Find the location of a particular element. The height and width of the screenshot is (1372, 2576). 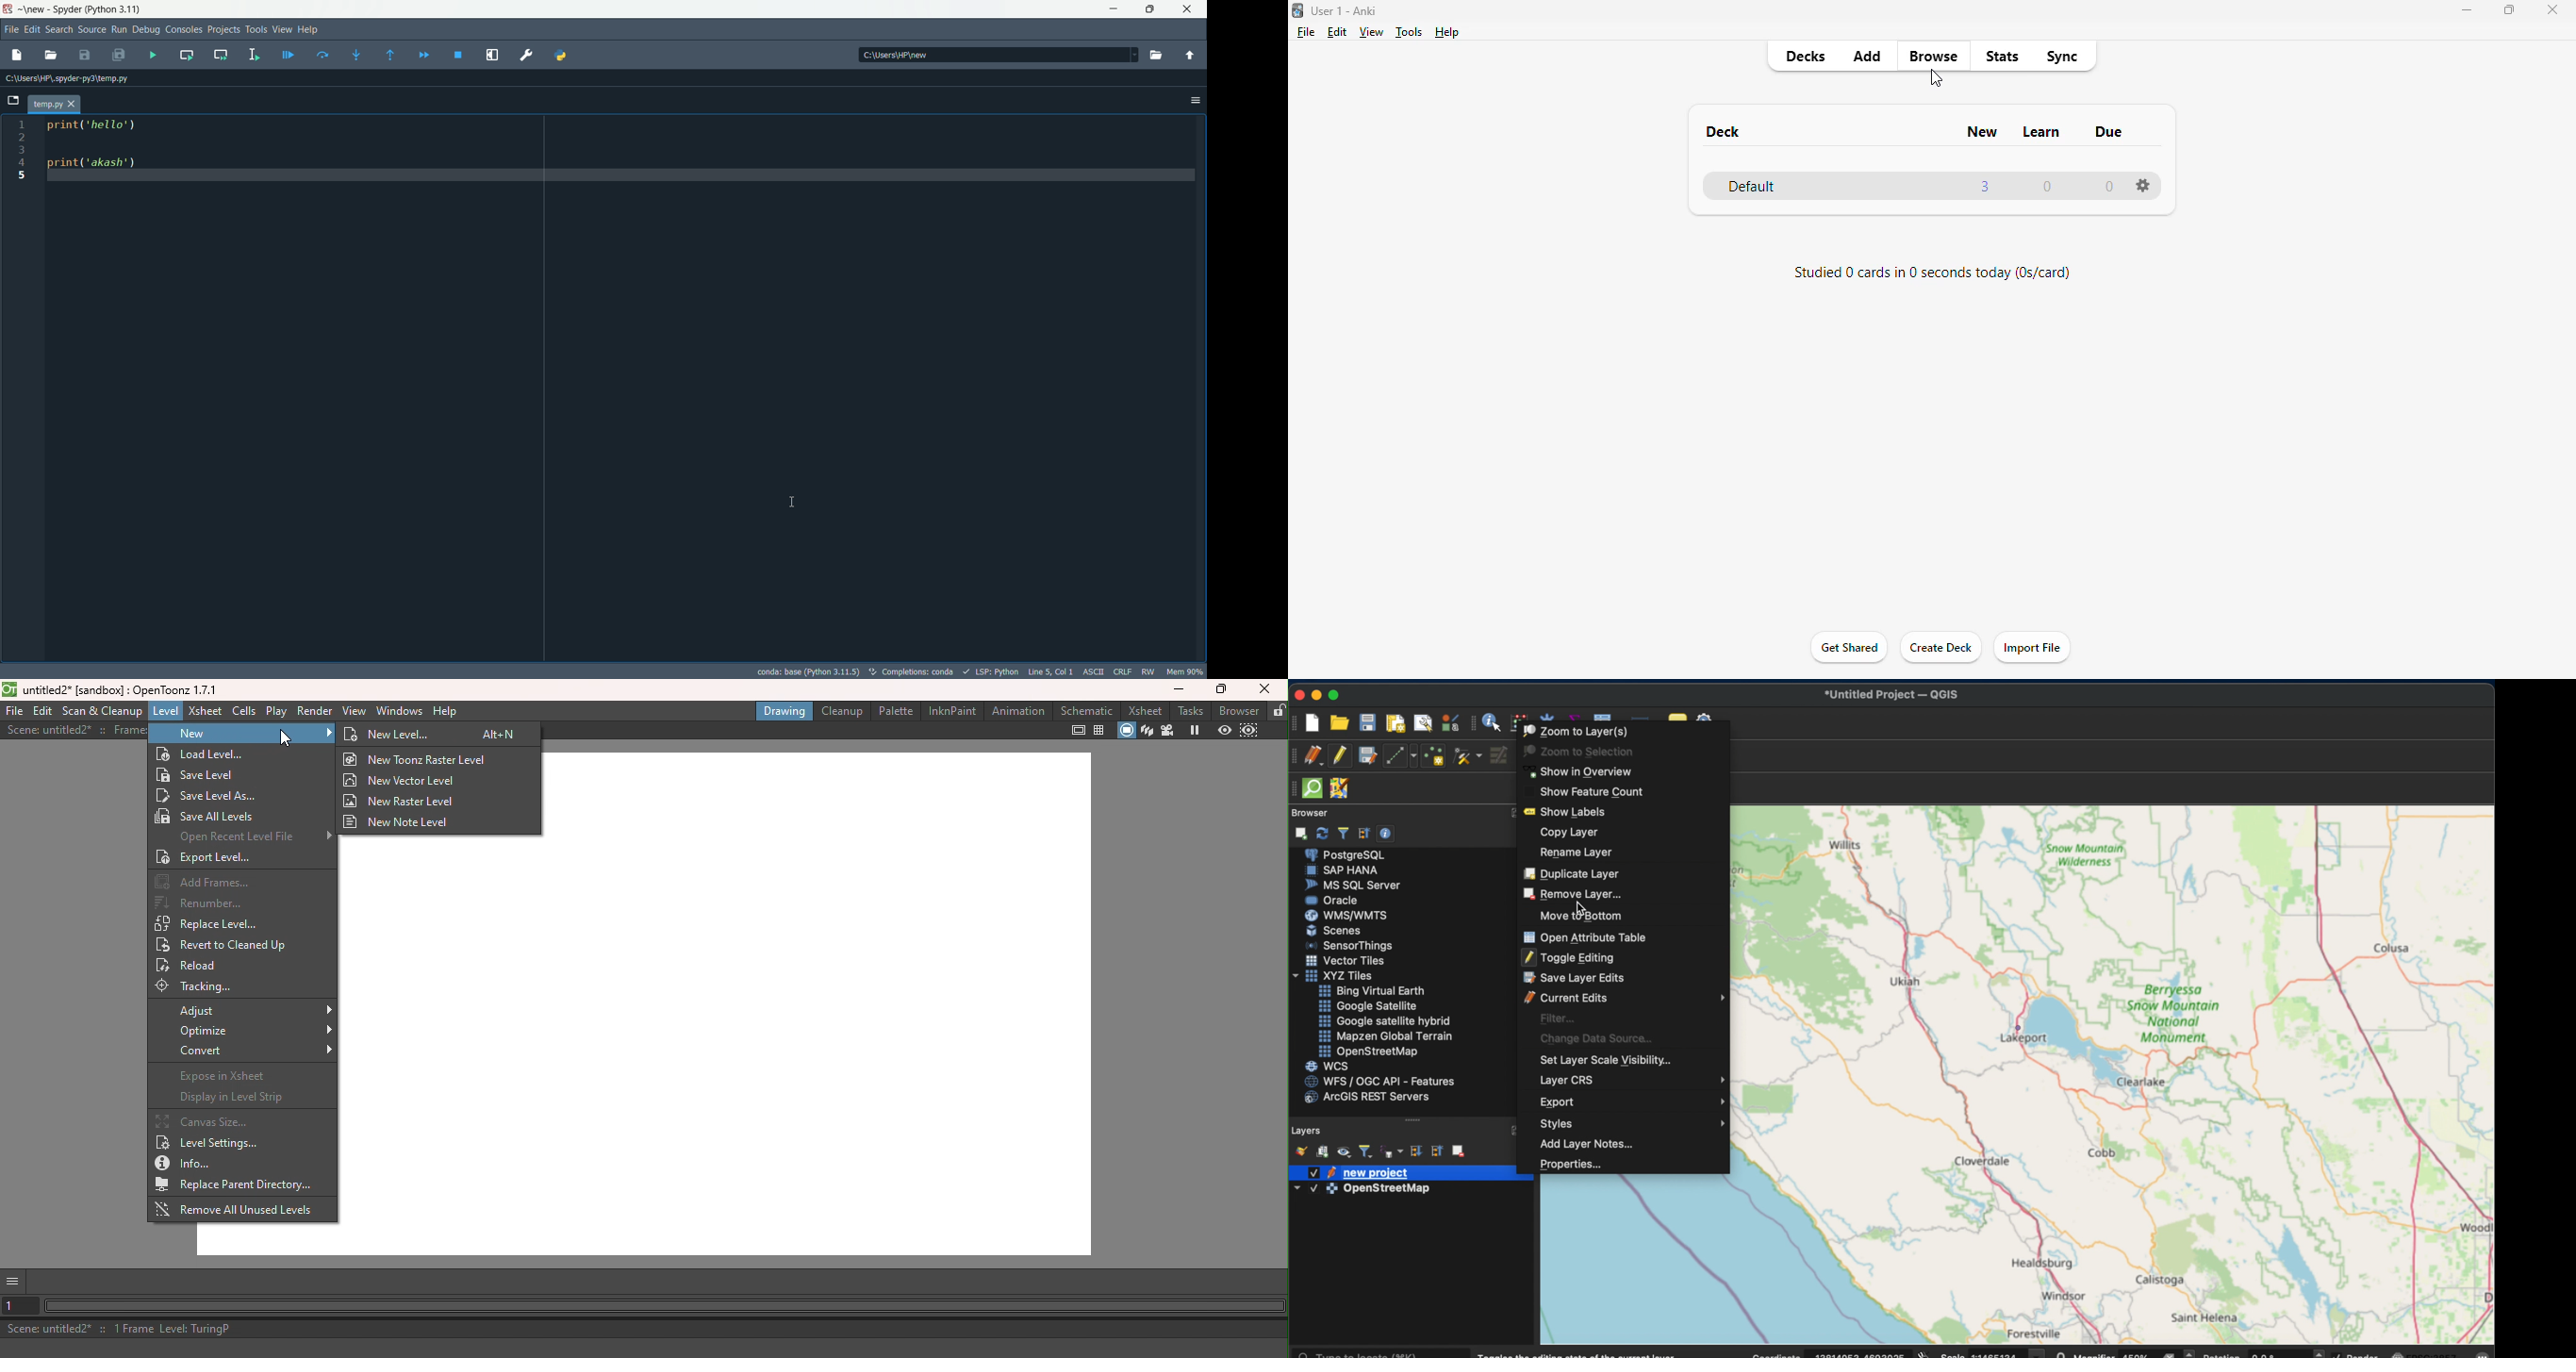

default is located at coordinates (1753, 185).